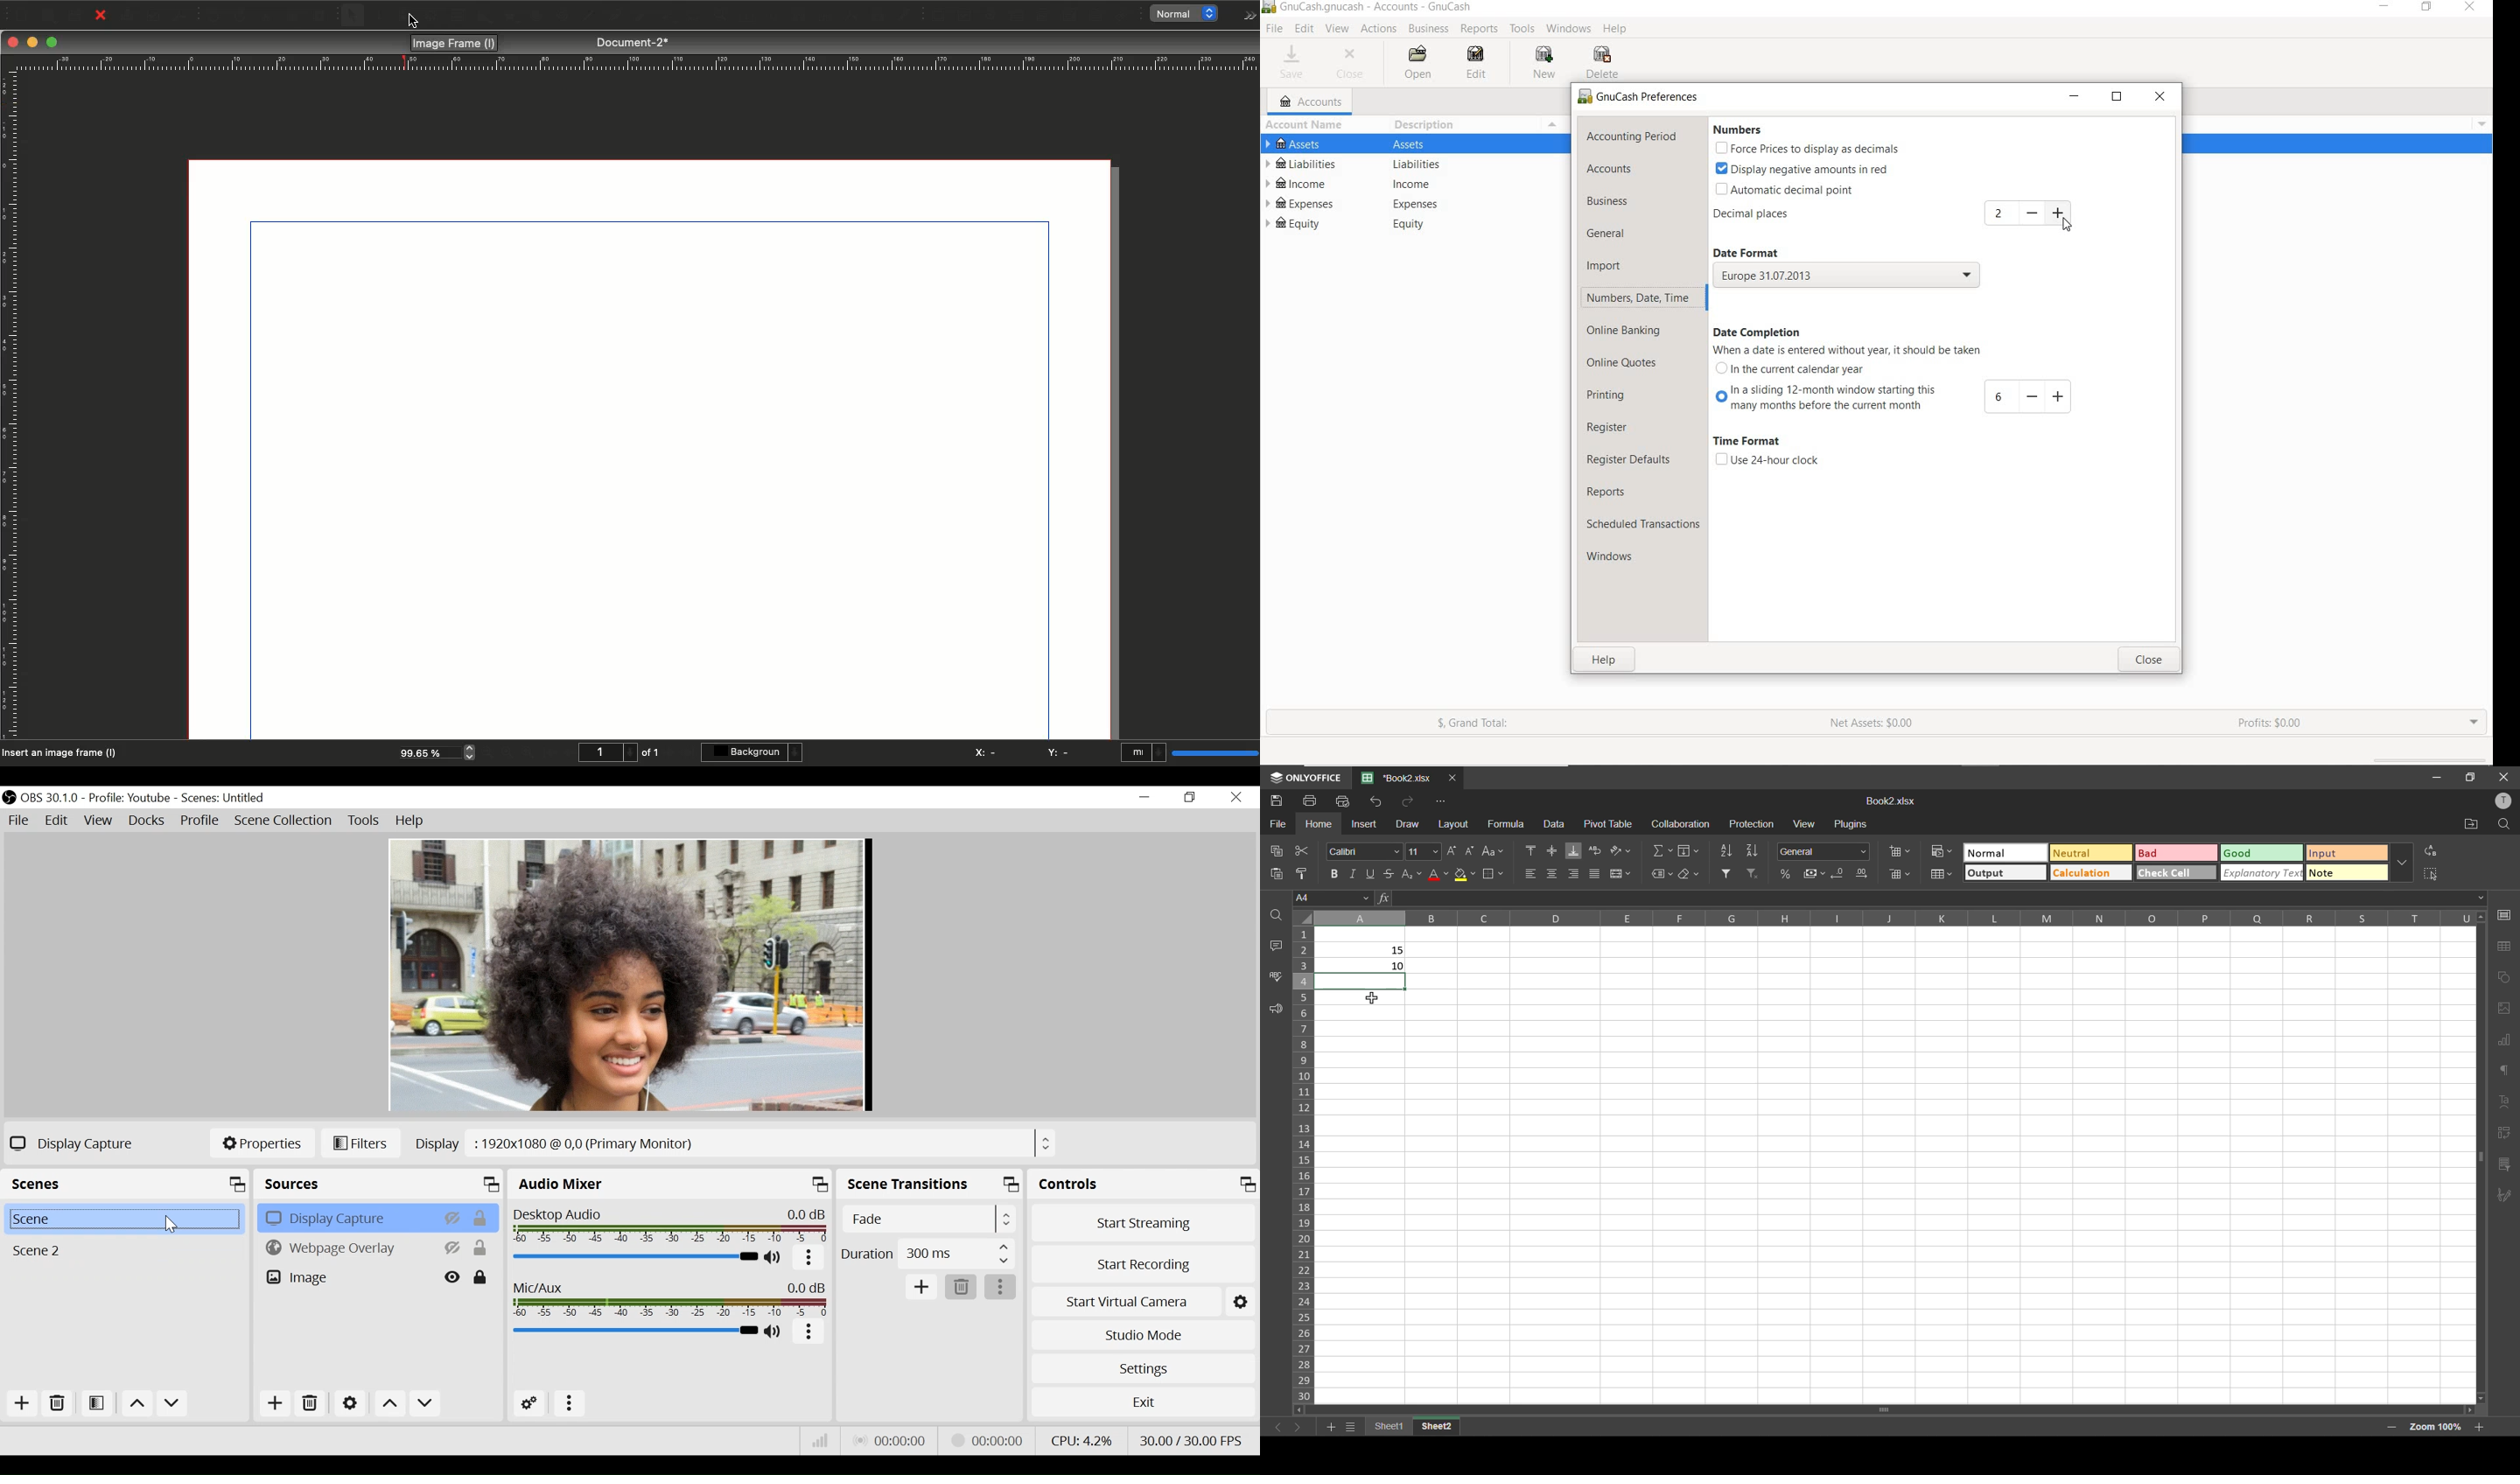  I want to click on Audio Mixer, so click(671, 1183).